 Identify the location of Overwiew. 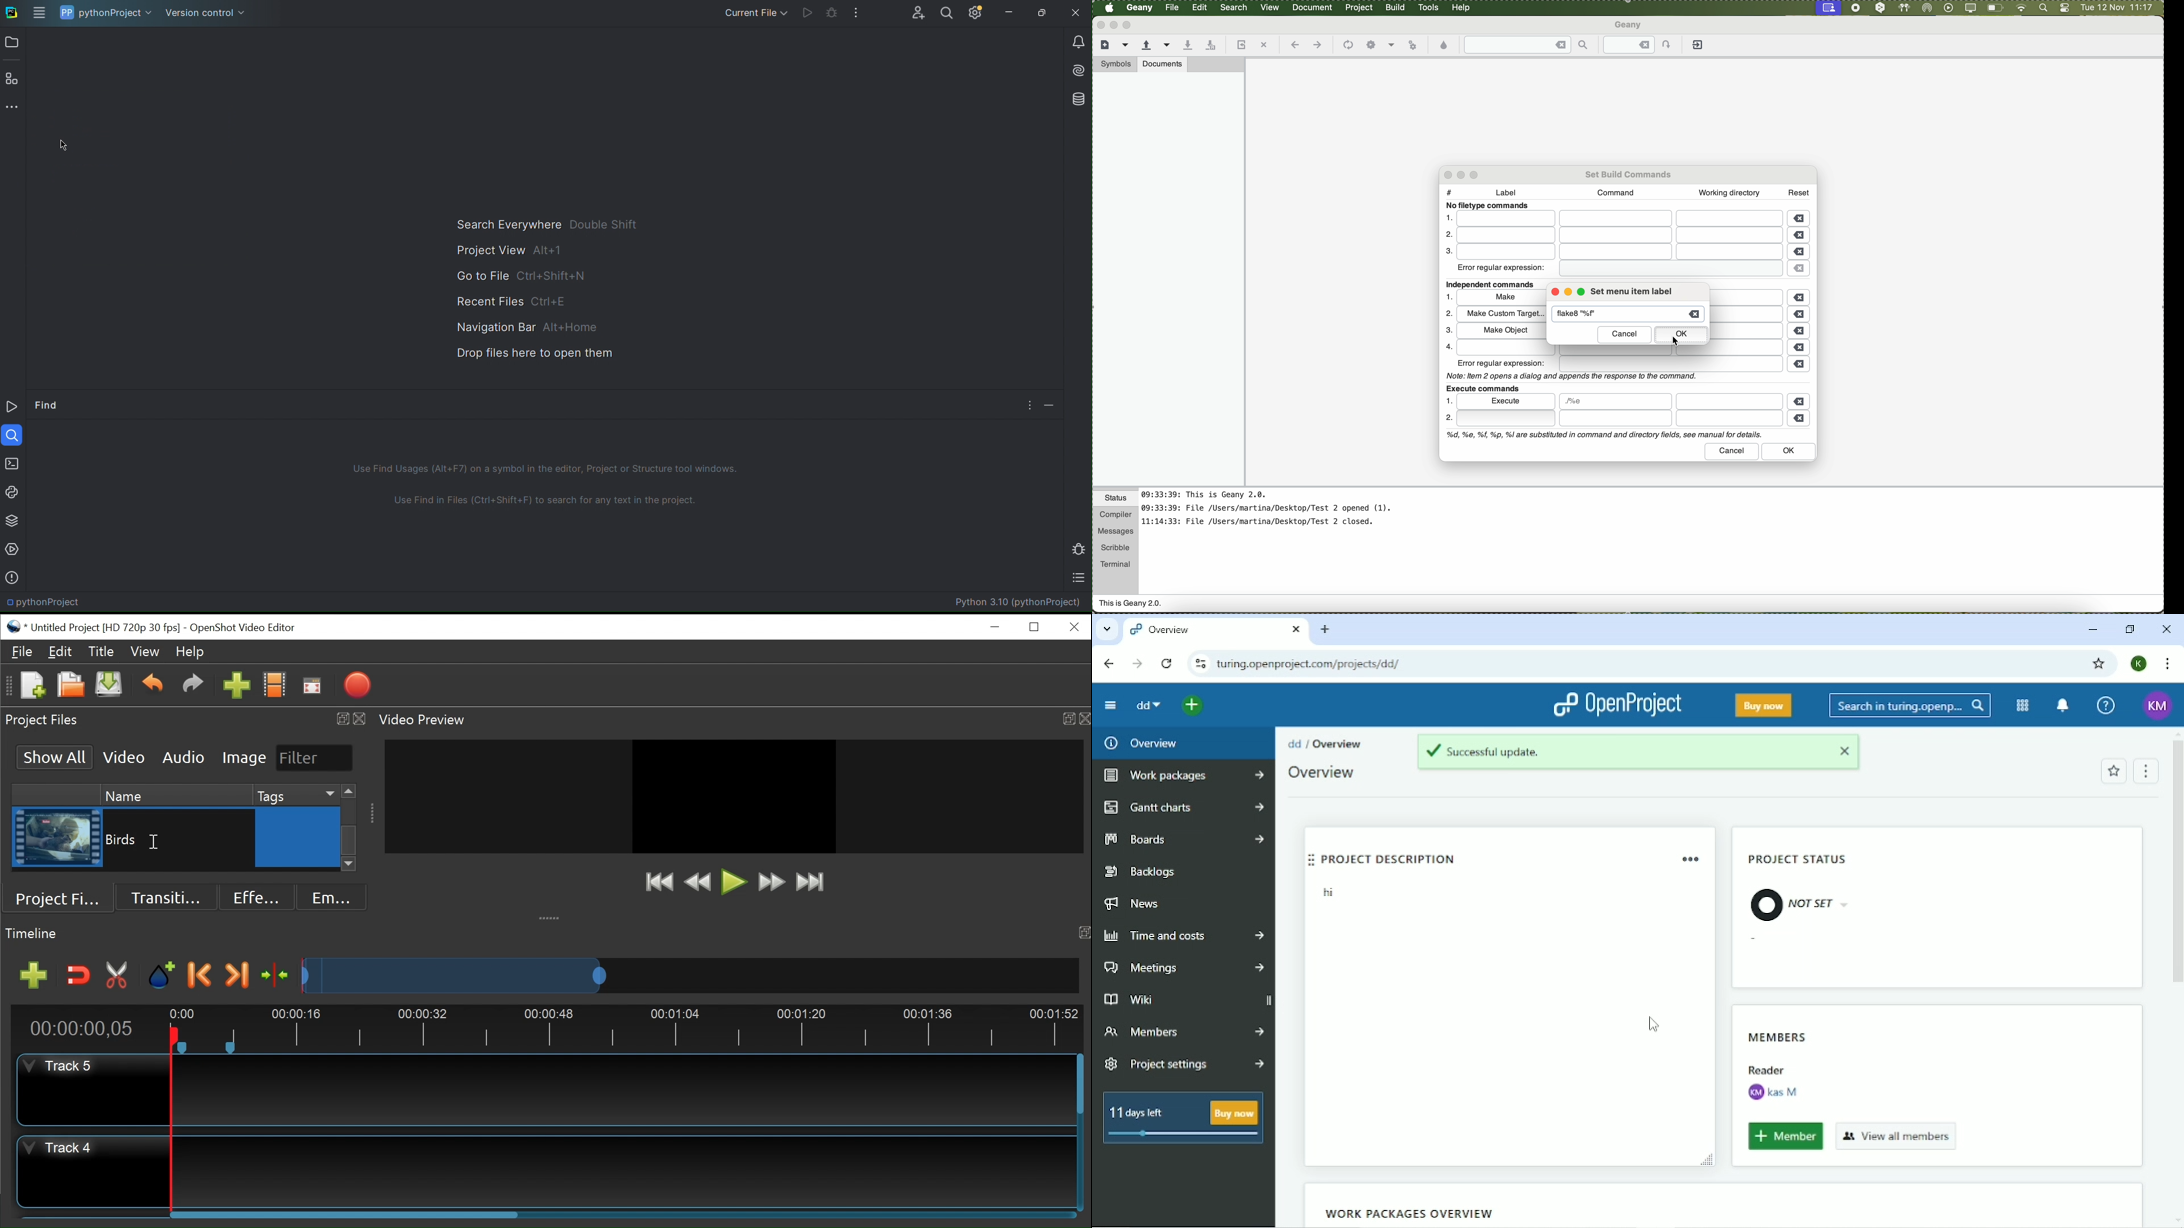
(1328, 773).